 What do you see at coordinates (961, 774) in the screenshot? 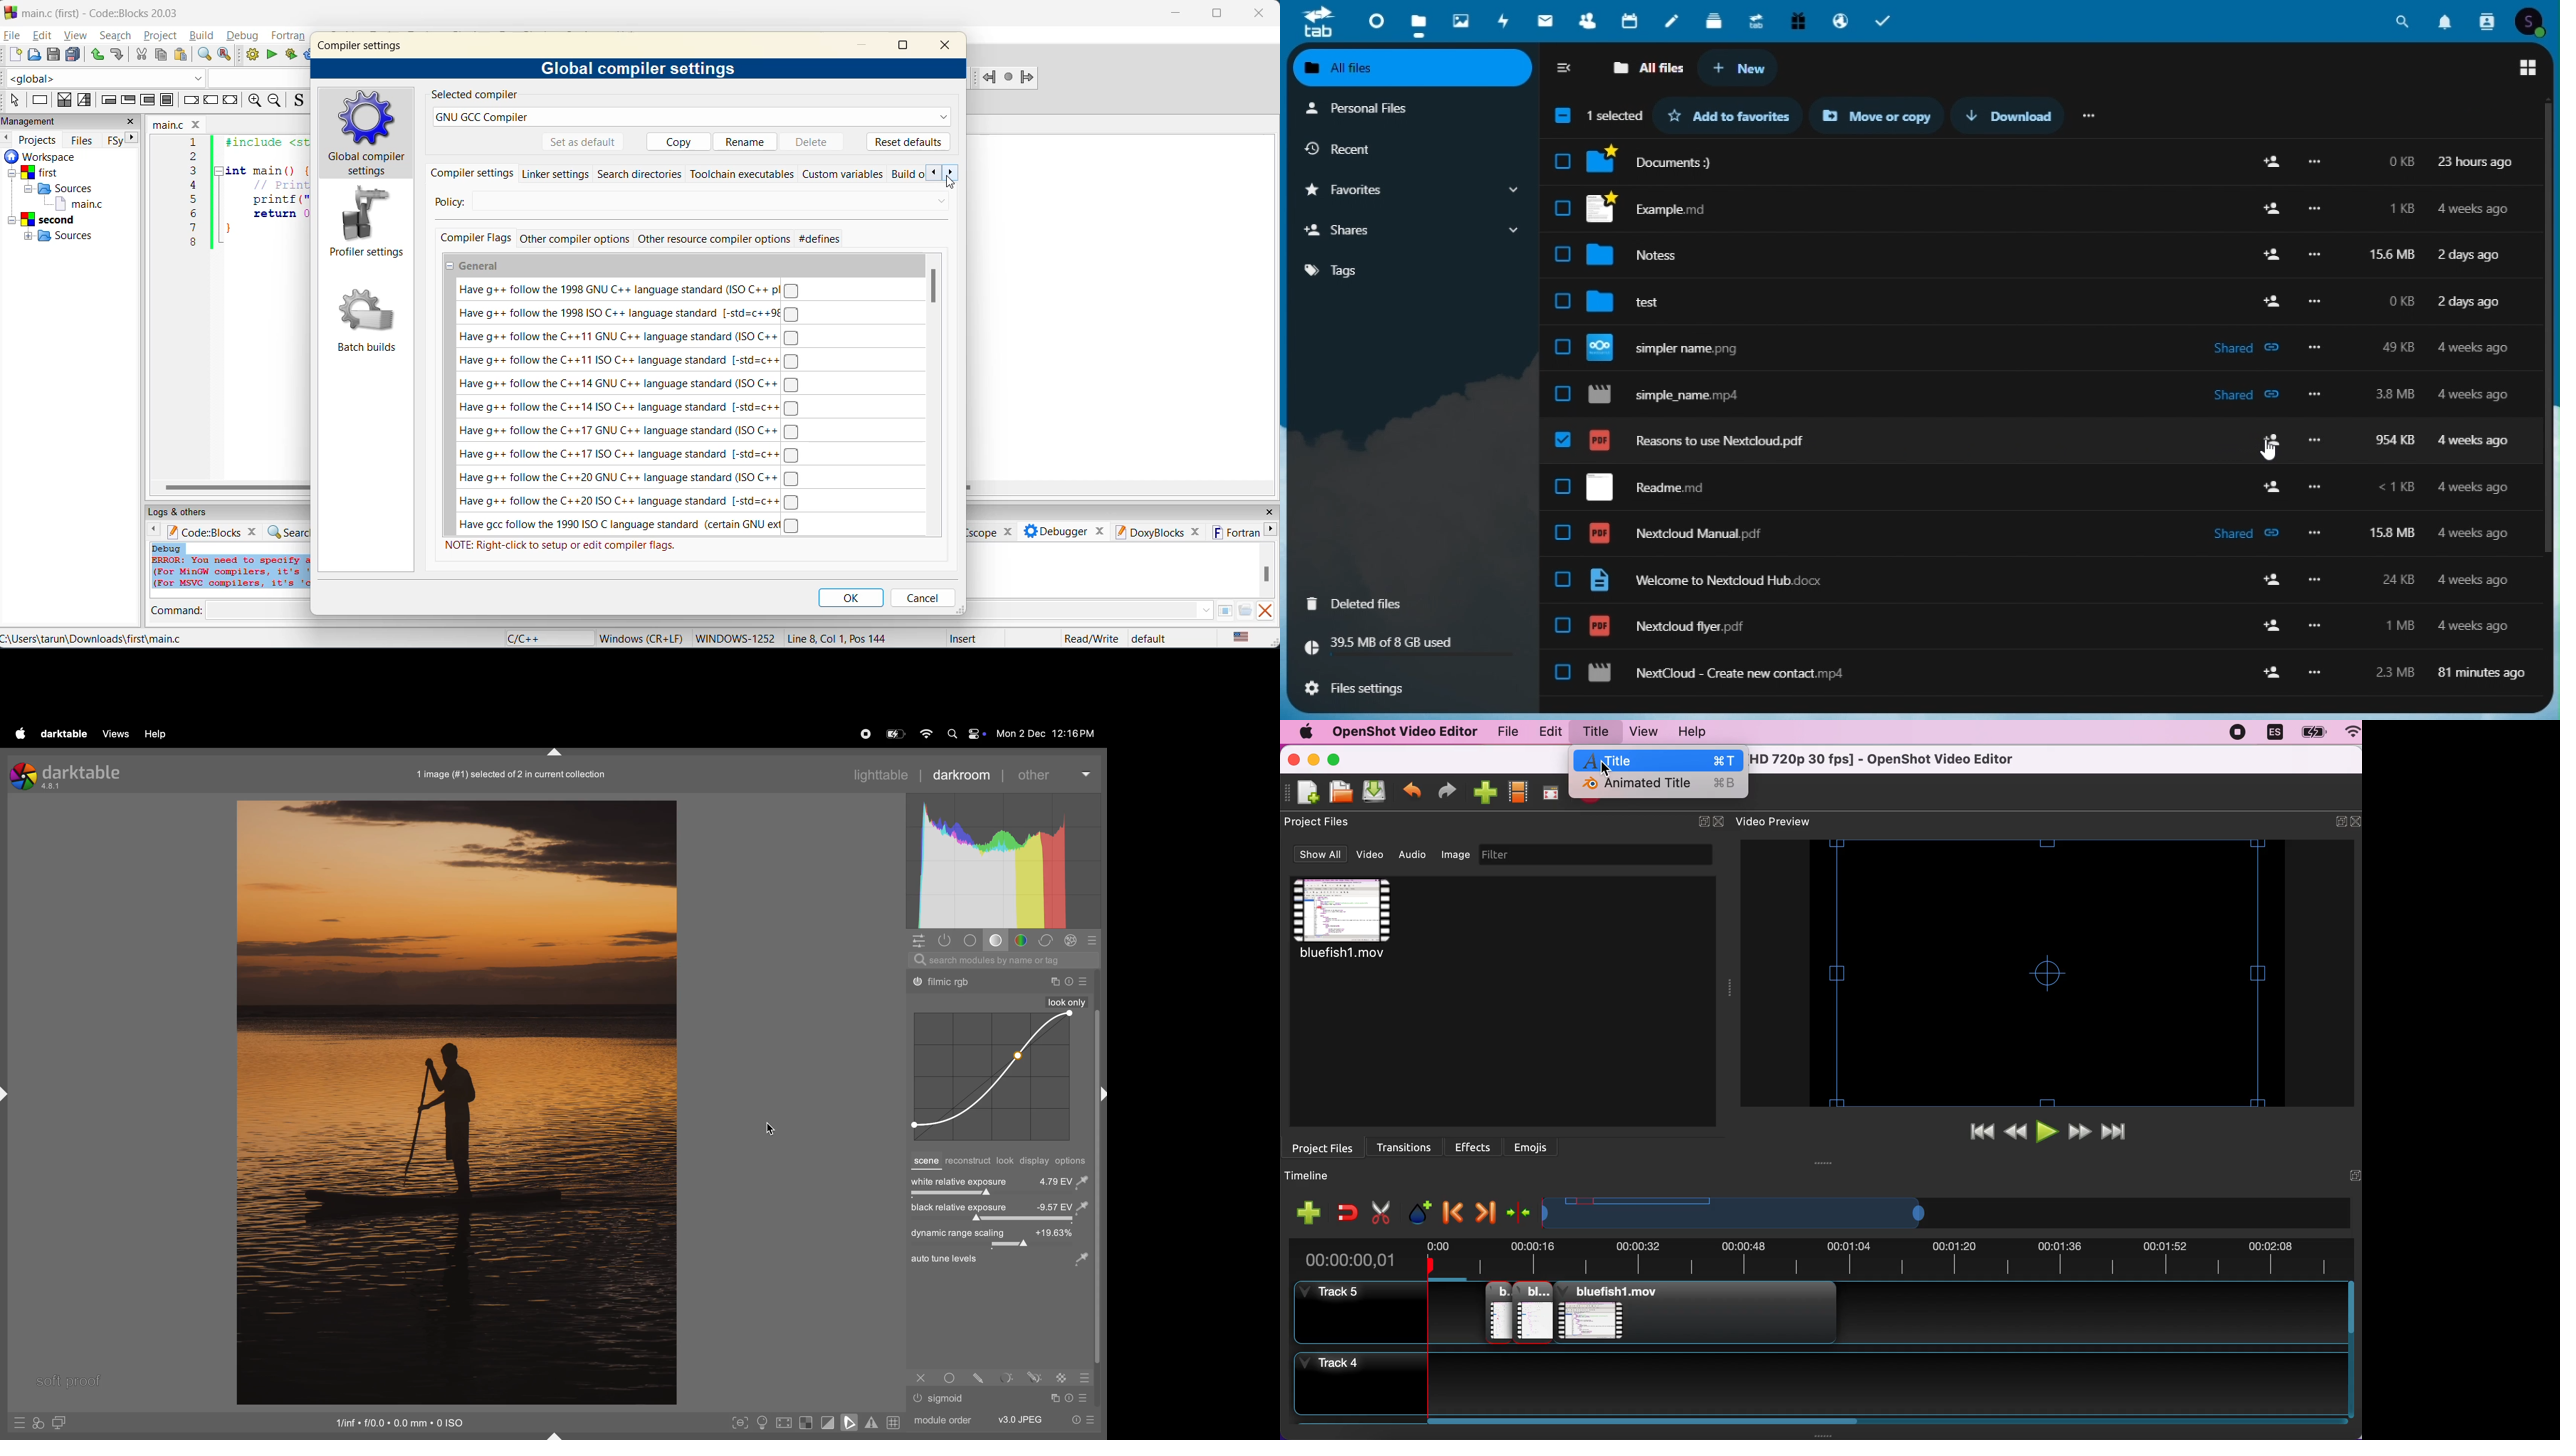
I see `darkroom` at bounding box center [961, 774].